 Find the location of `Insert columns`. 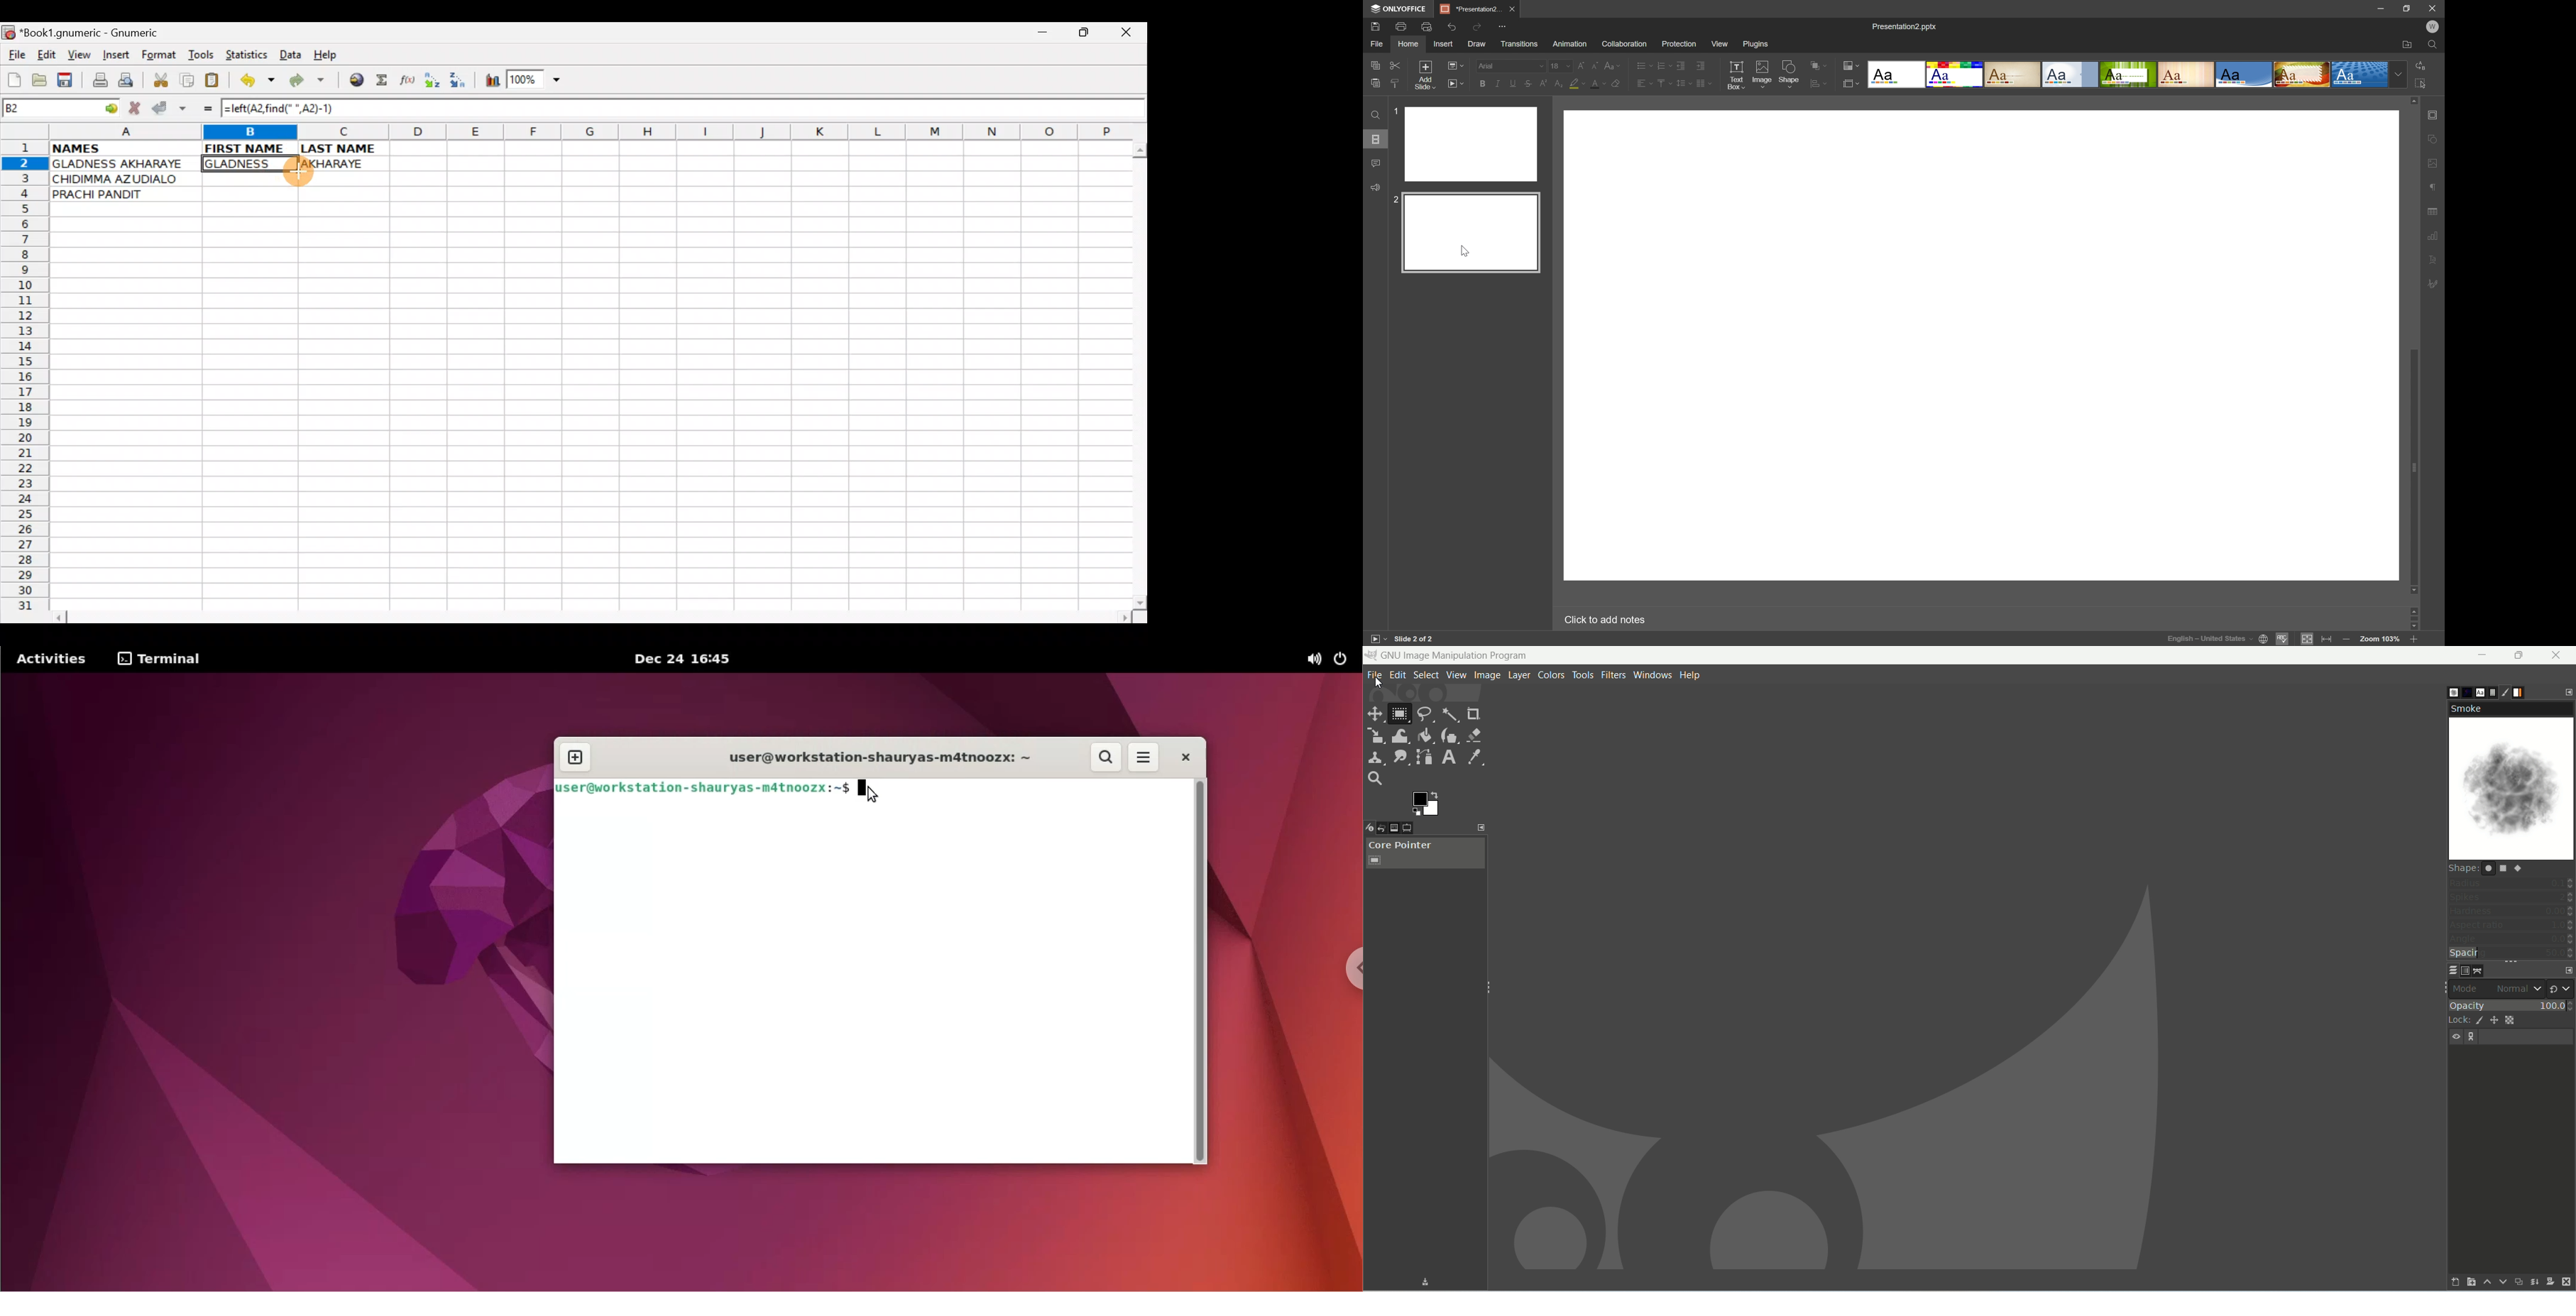

Insert columns is located at coordinates (1704, 84).